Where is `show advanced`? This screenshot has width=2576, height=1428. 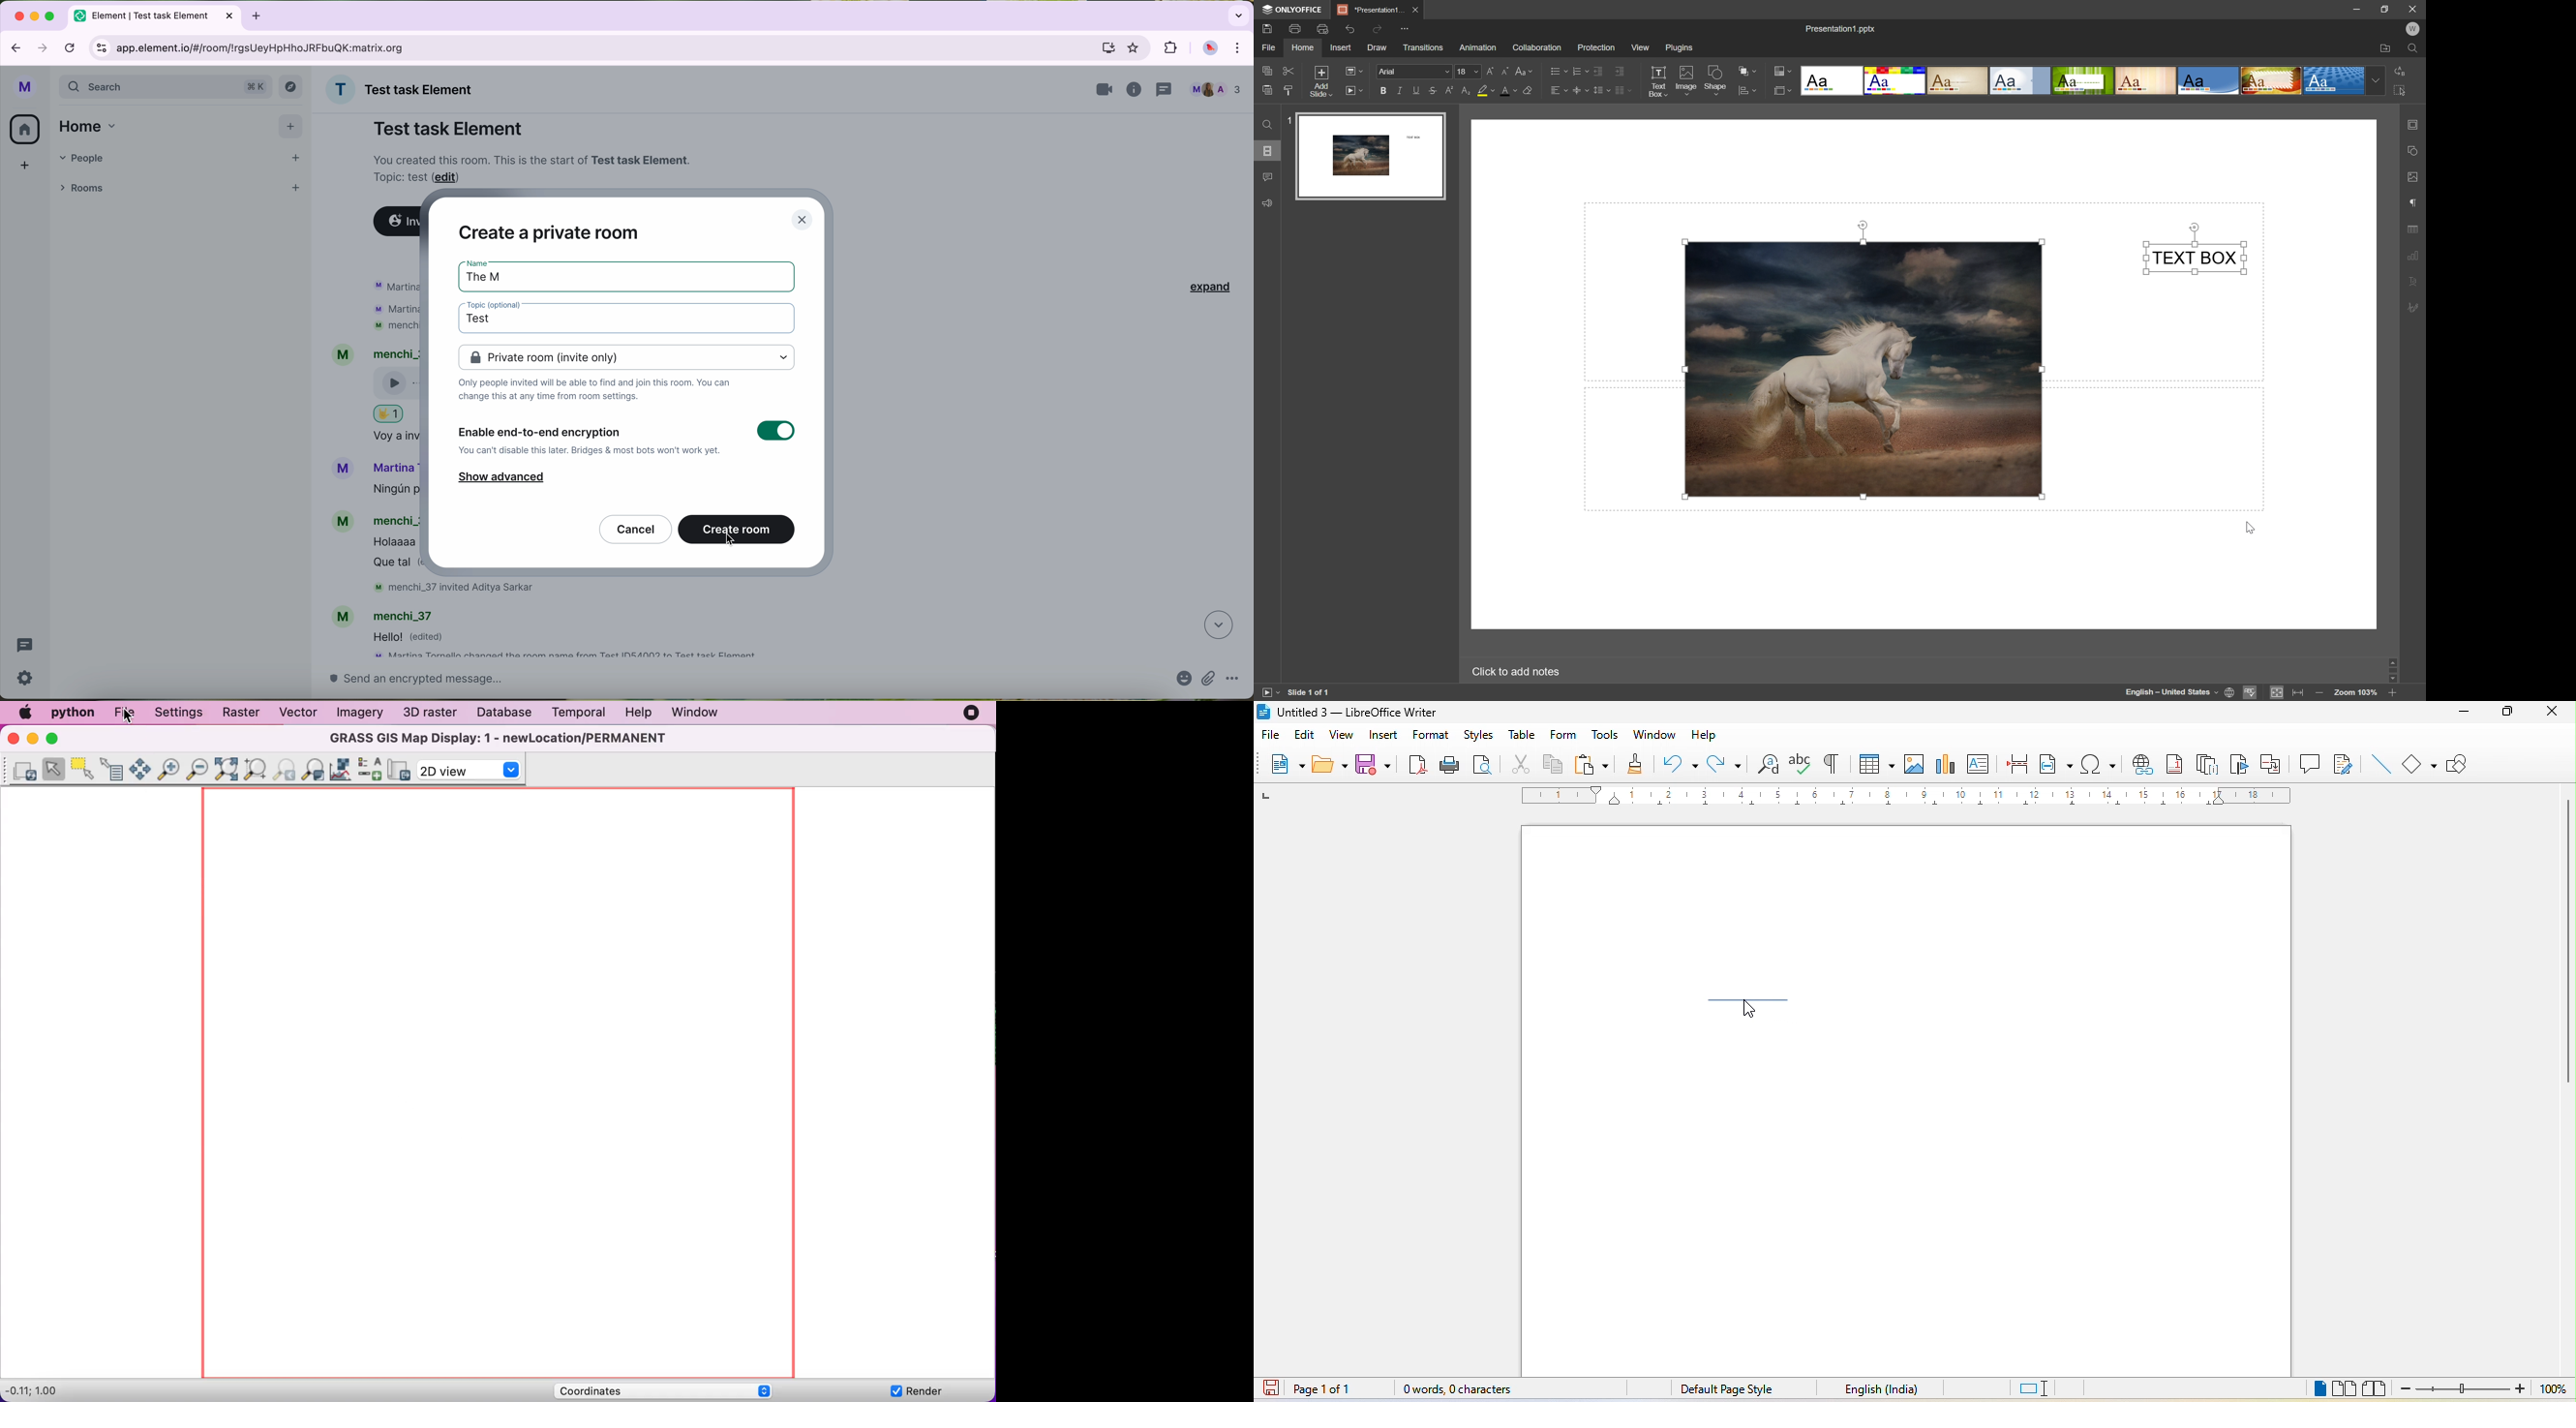 show advanced is located at coordinates (501, 479).